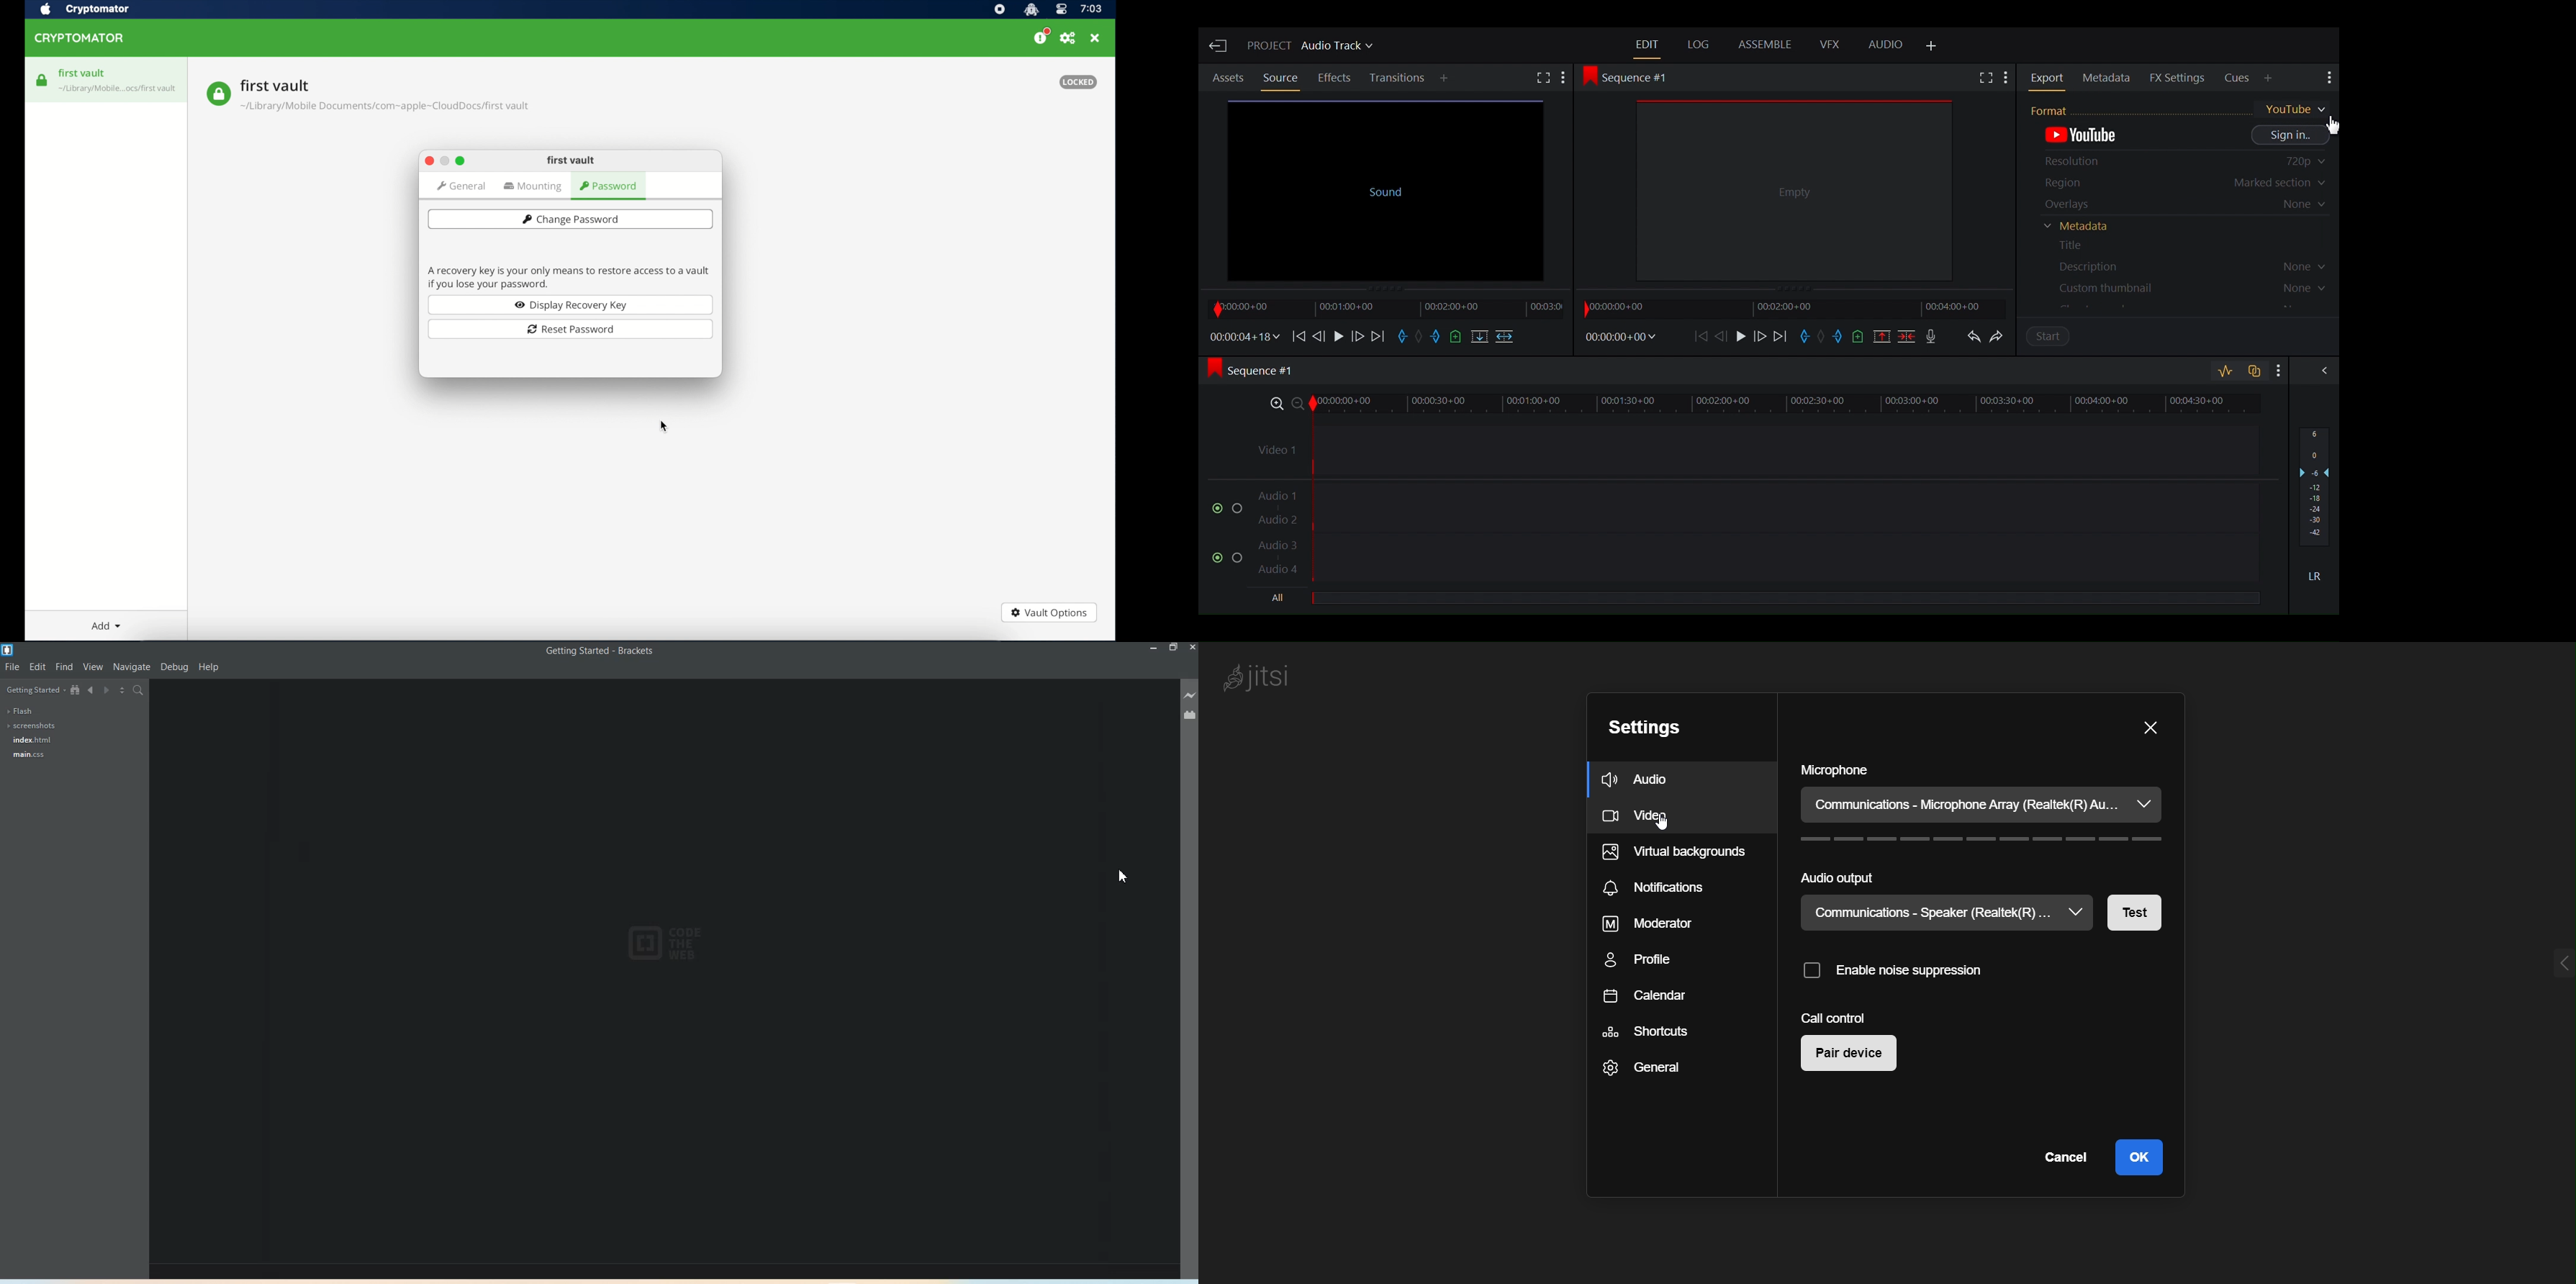 The width and height of the screenshot is (2576, 1288). I want to click on speaker dropdown, so click(2076, 913).